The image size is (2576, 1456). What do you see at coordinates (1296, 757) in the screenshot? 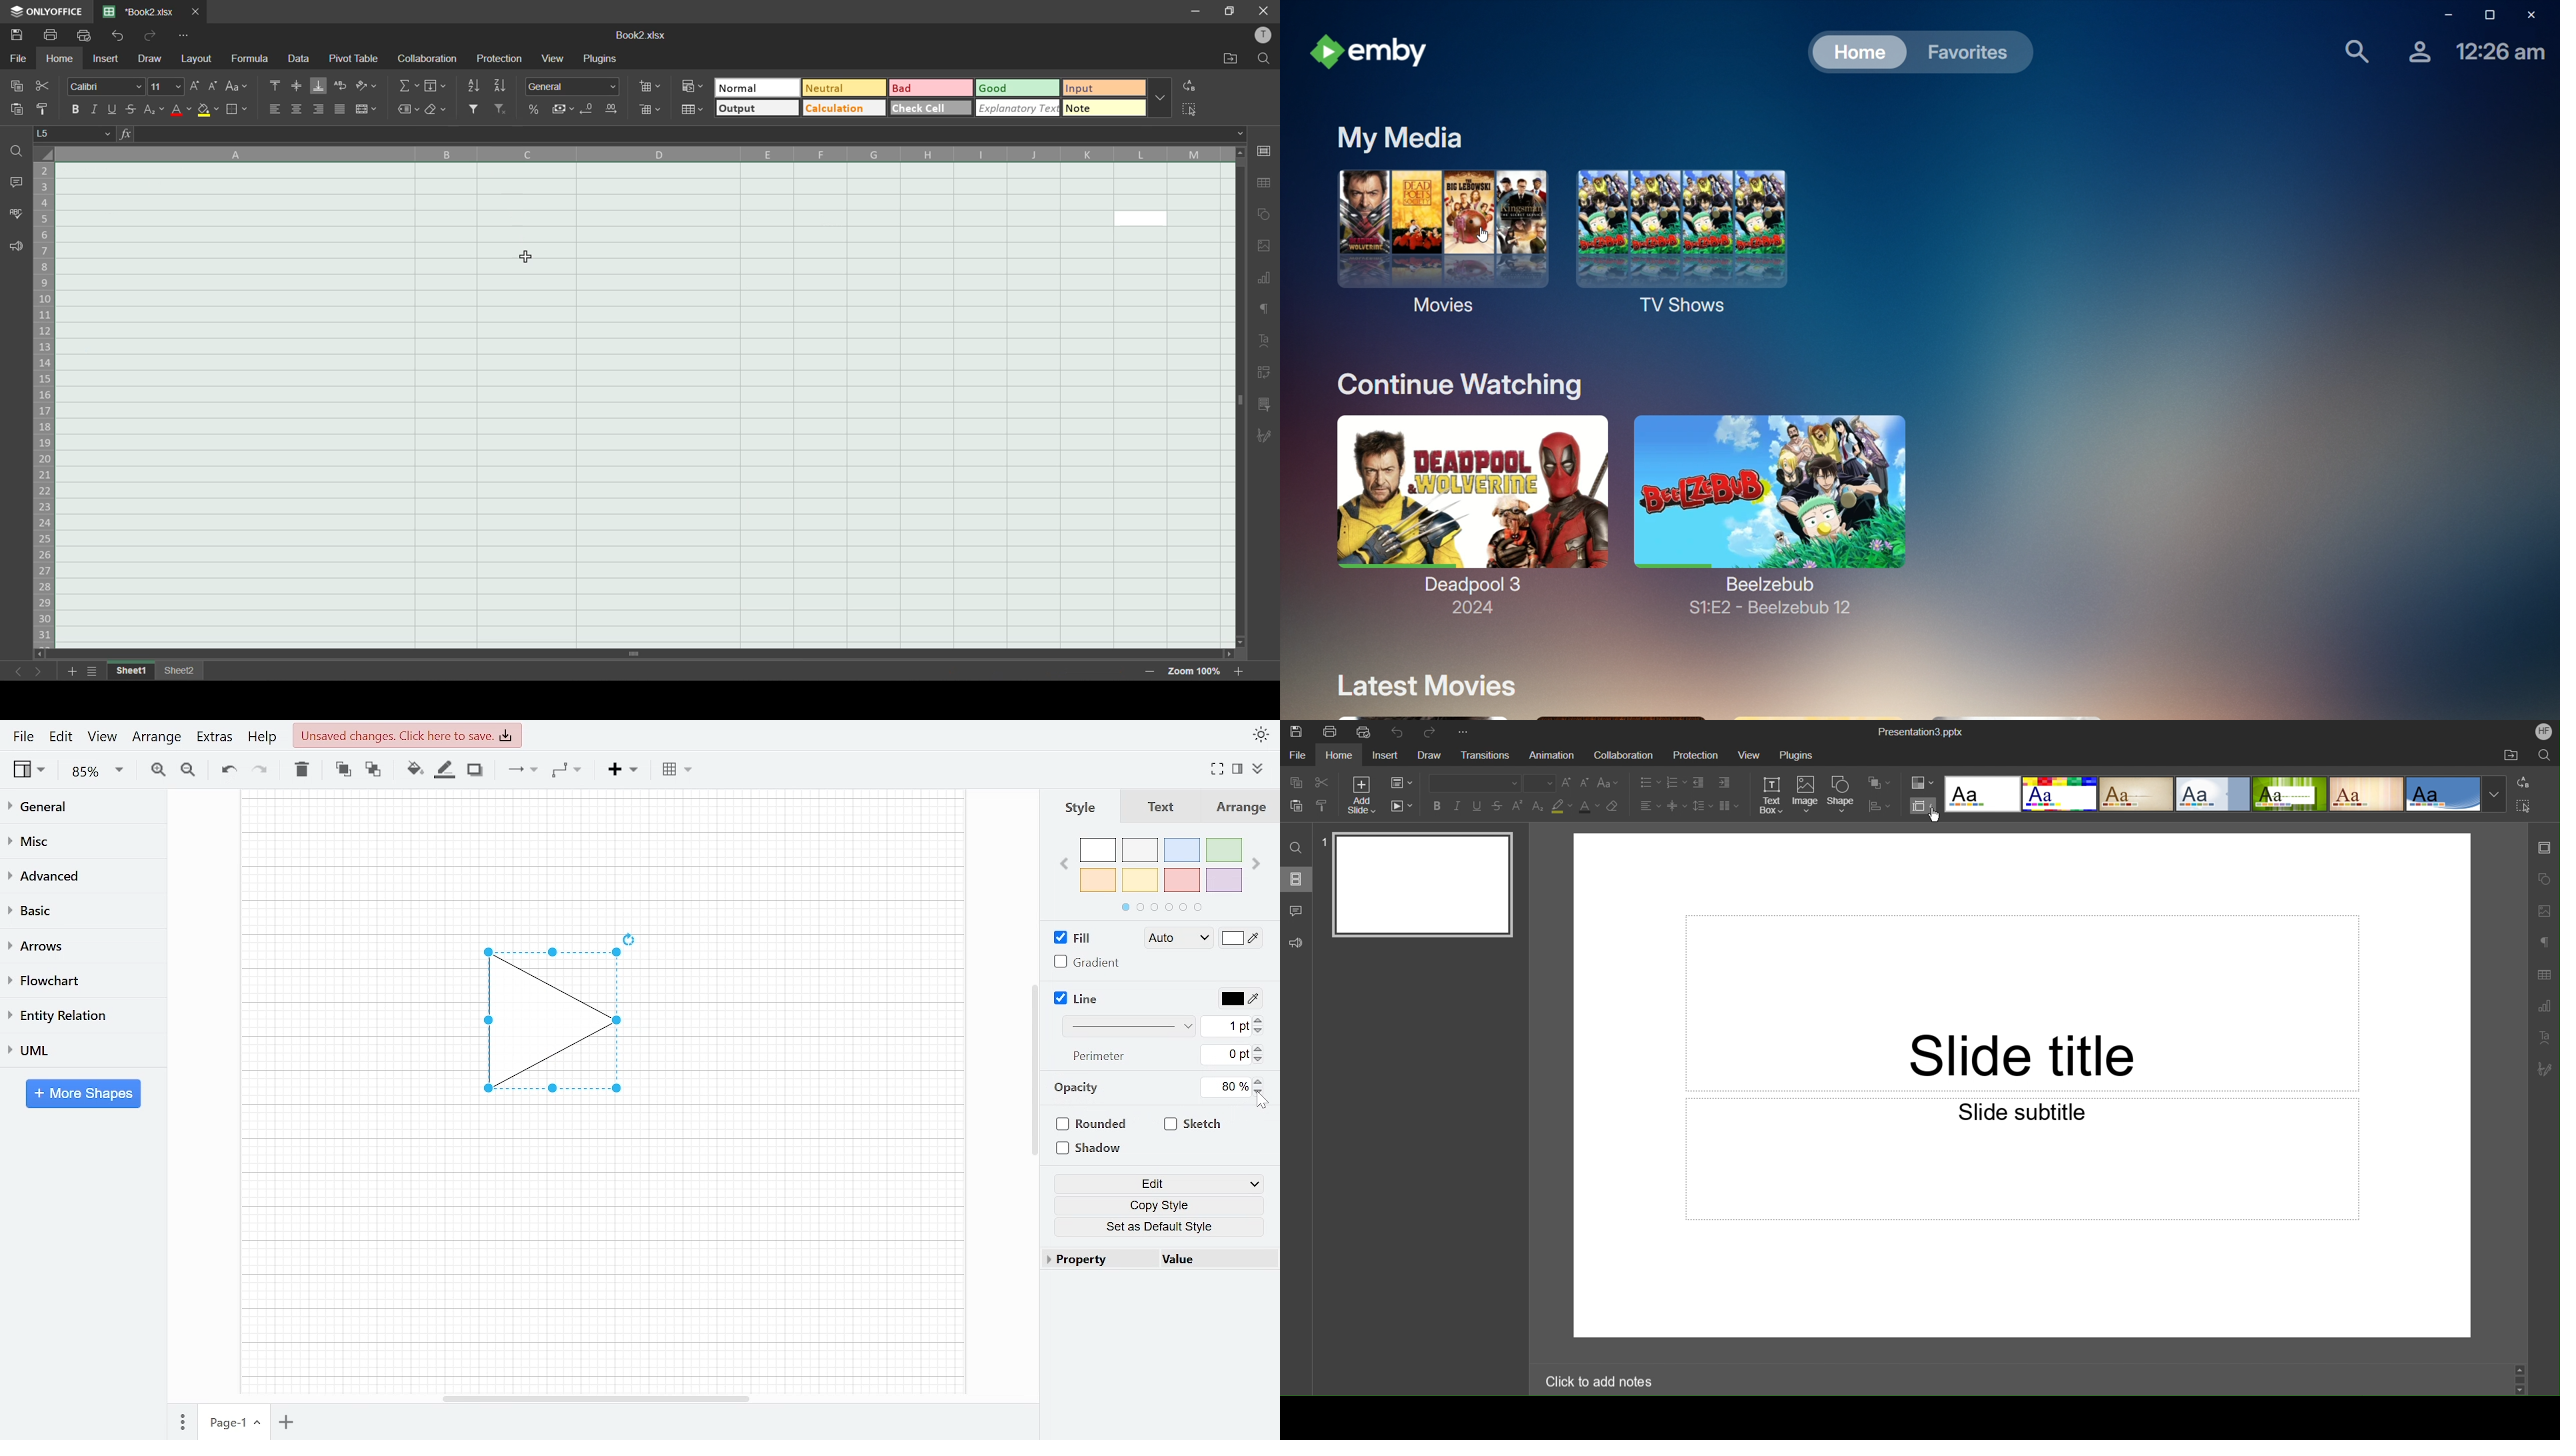
I see `File` at bounding box center [1296, 757].